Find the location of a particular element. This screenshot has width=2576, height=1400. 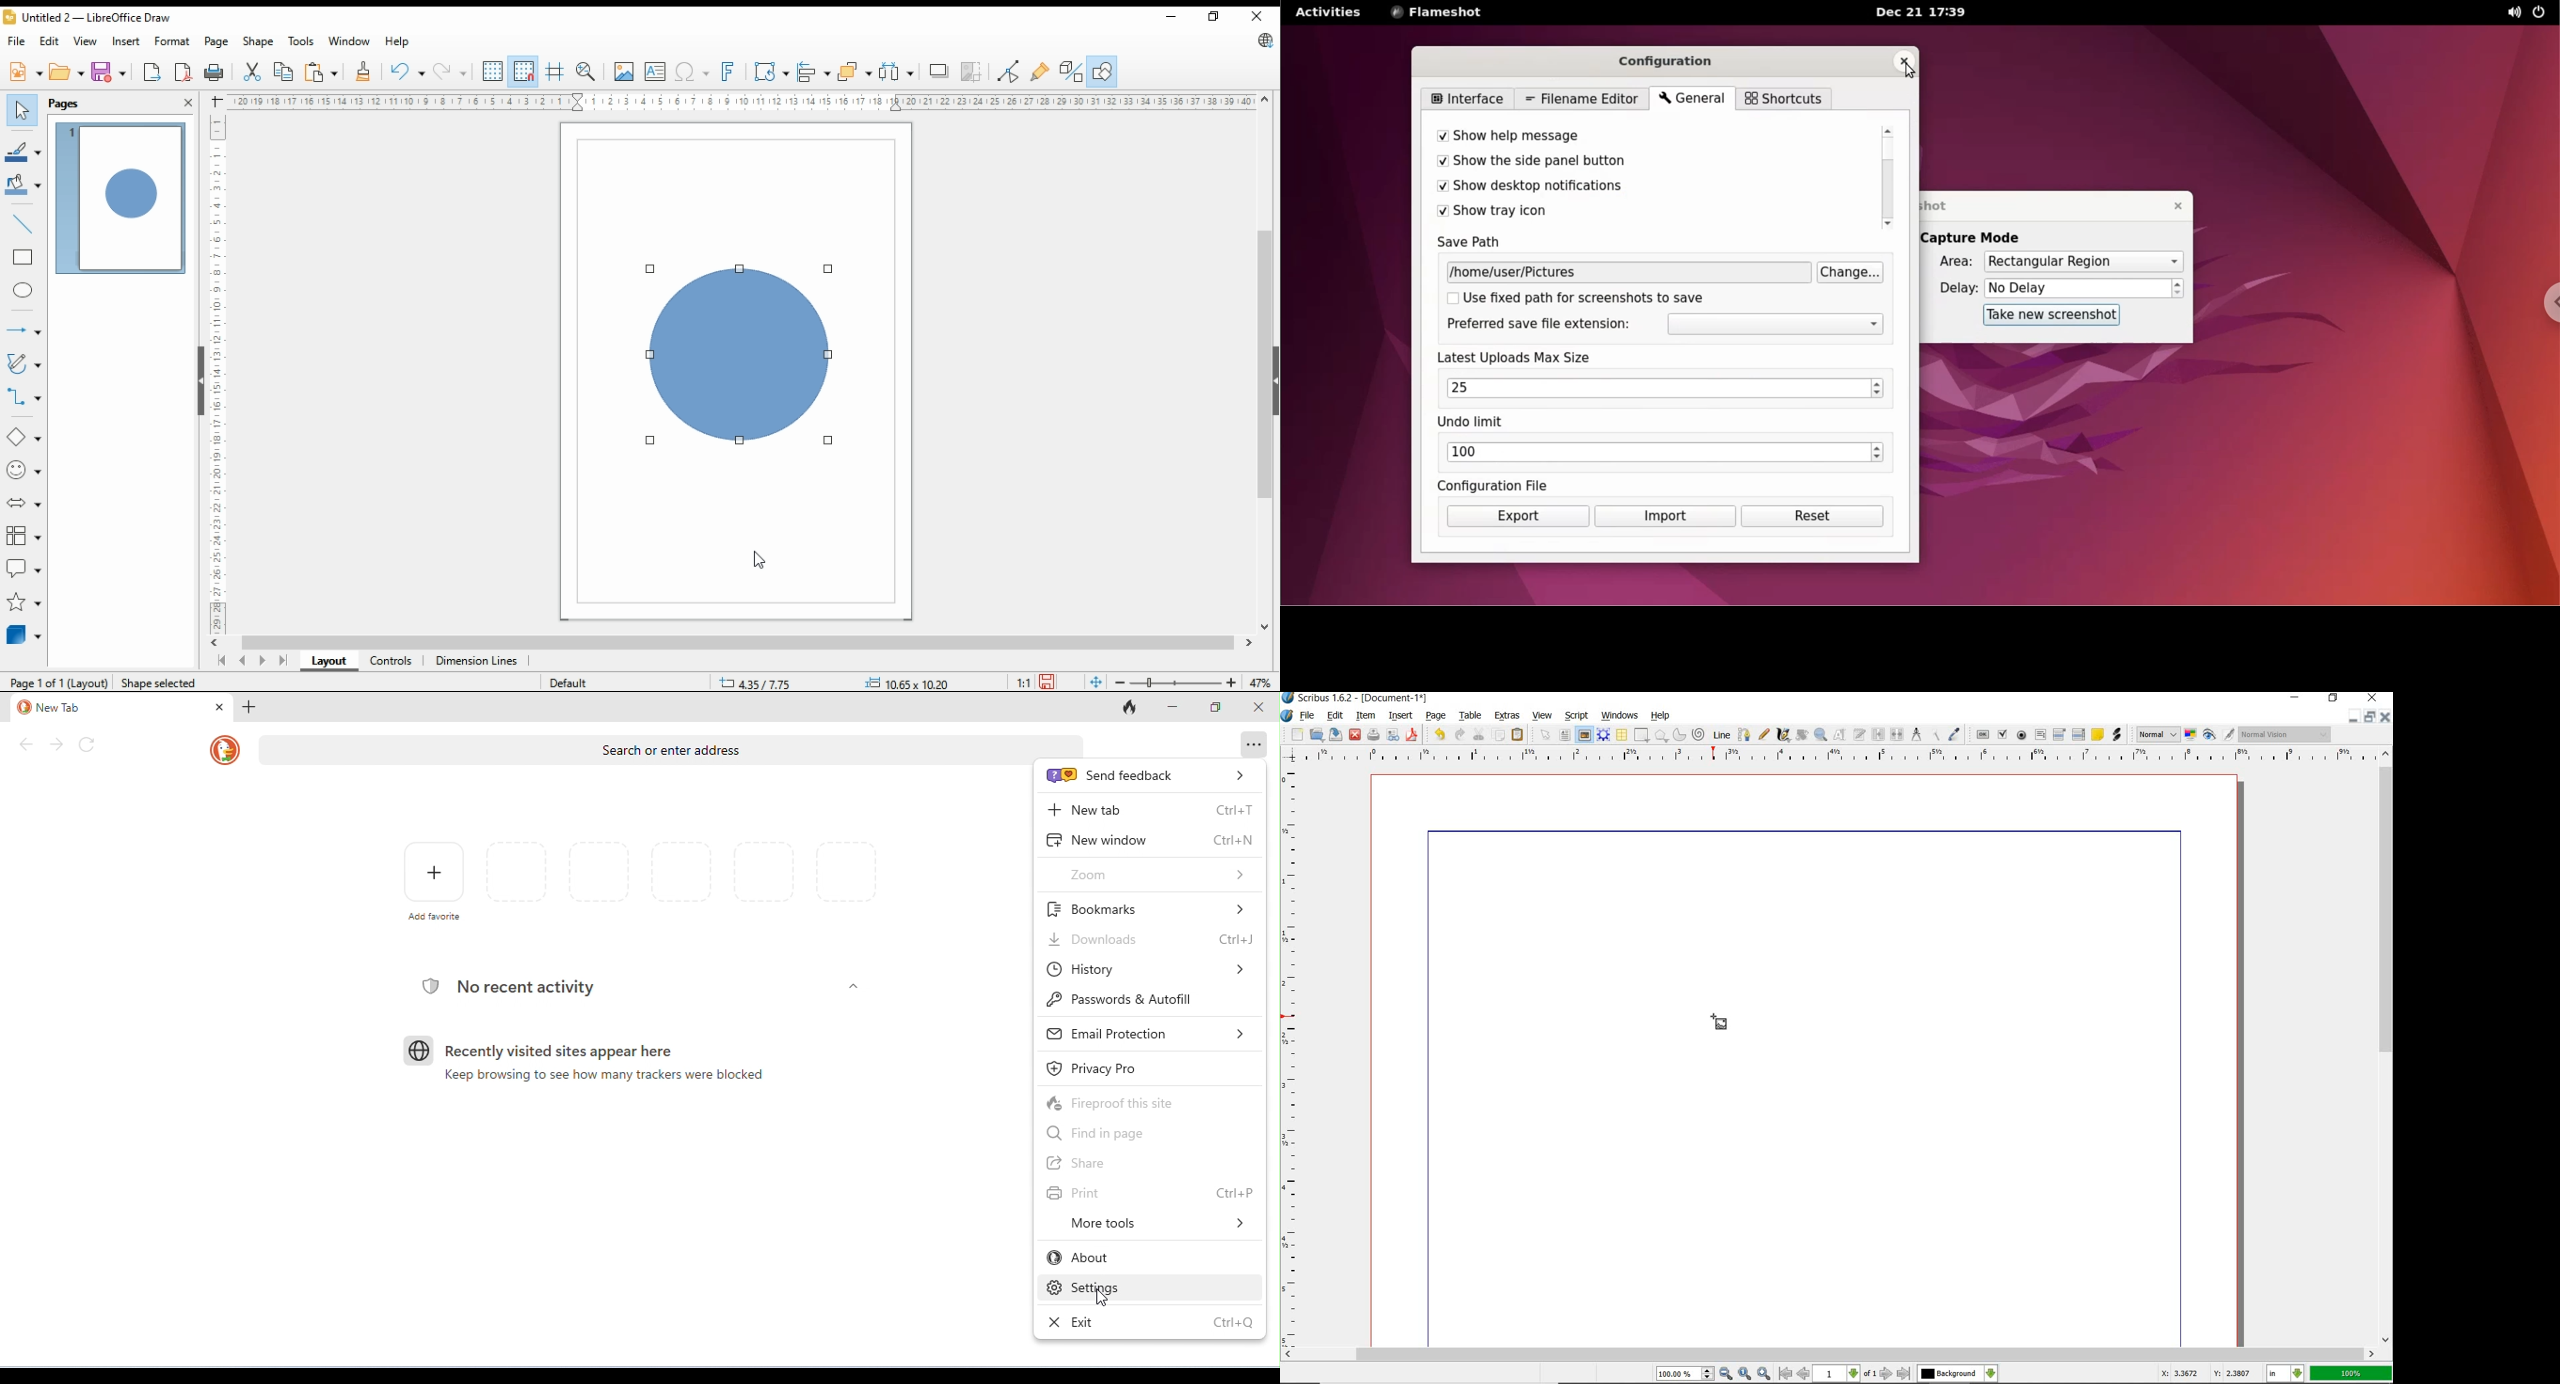

Horizontal Margin is located at coordinates (1838, 756).